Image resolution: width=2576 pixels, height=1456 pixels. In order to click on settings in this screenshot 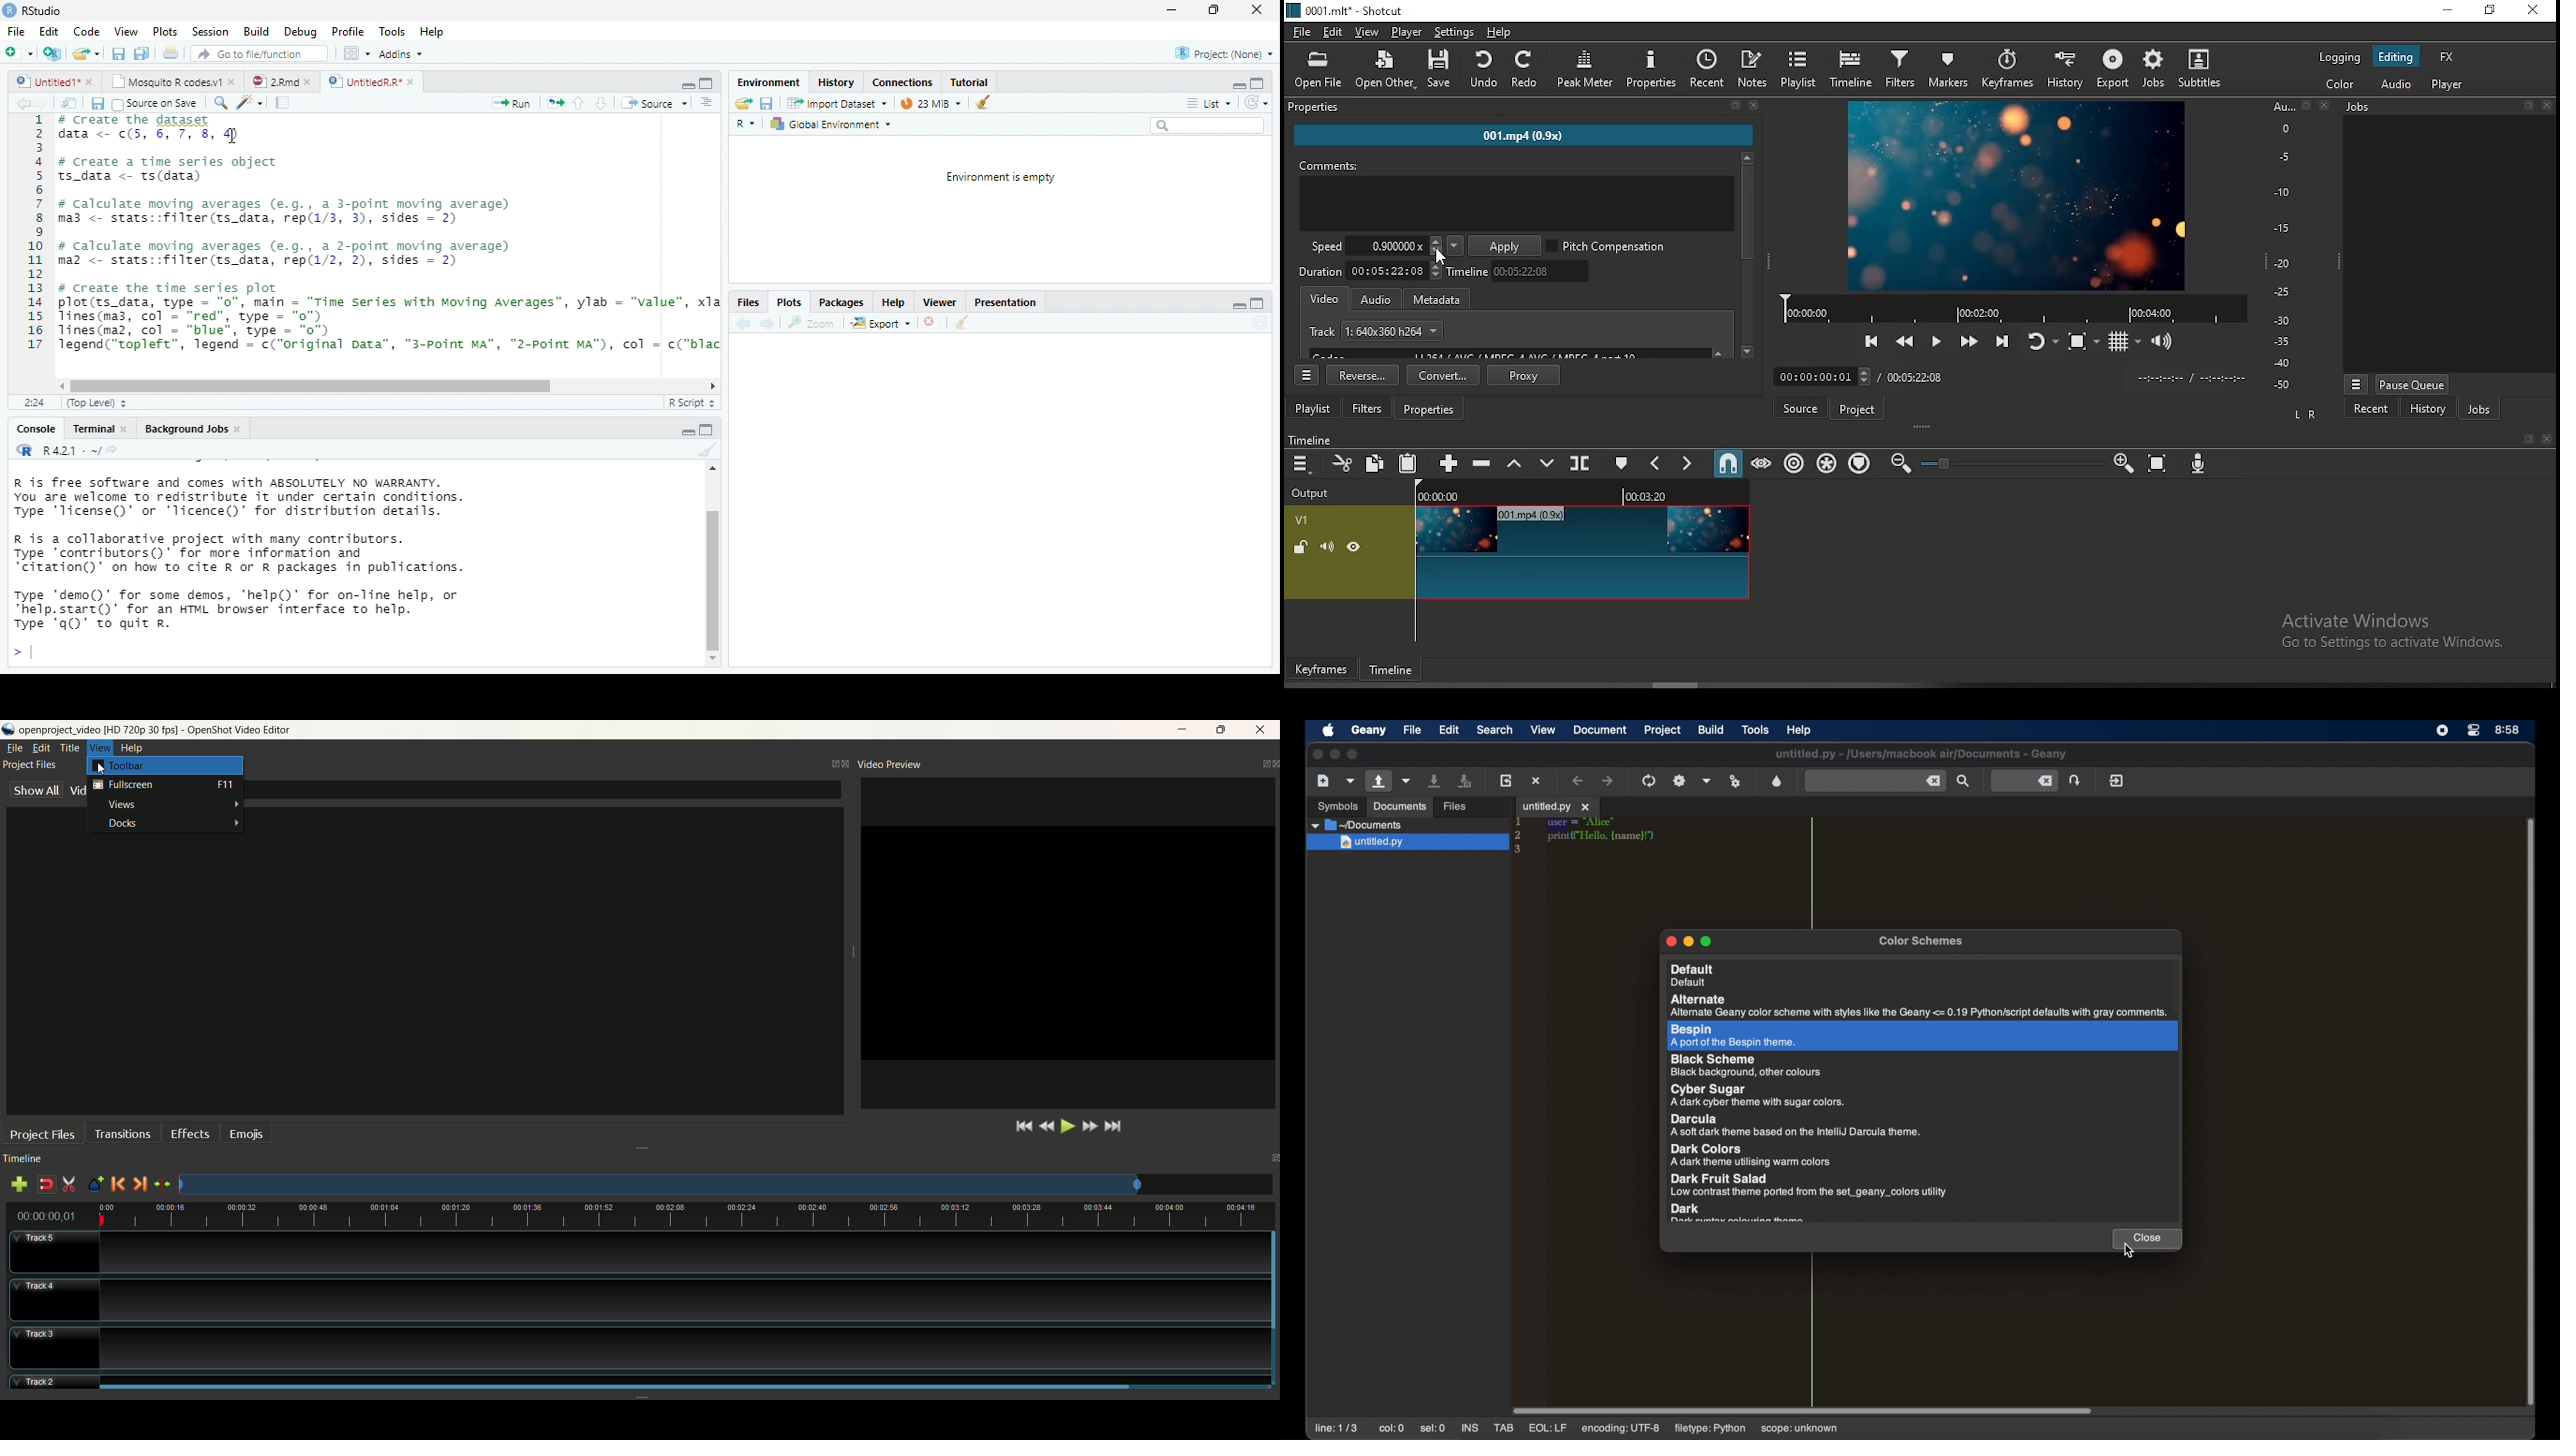, I will do `click(1455, 31)`.